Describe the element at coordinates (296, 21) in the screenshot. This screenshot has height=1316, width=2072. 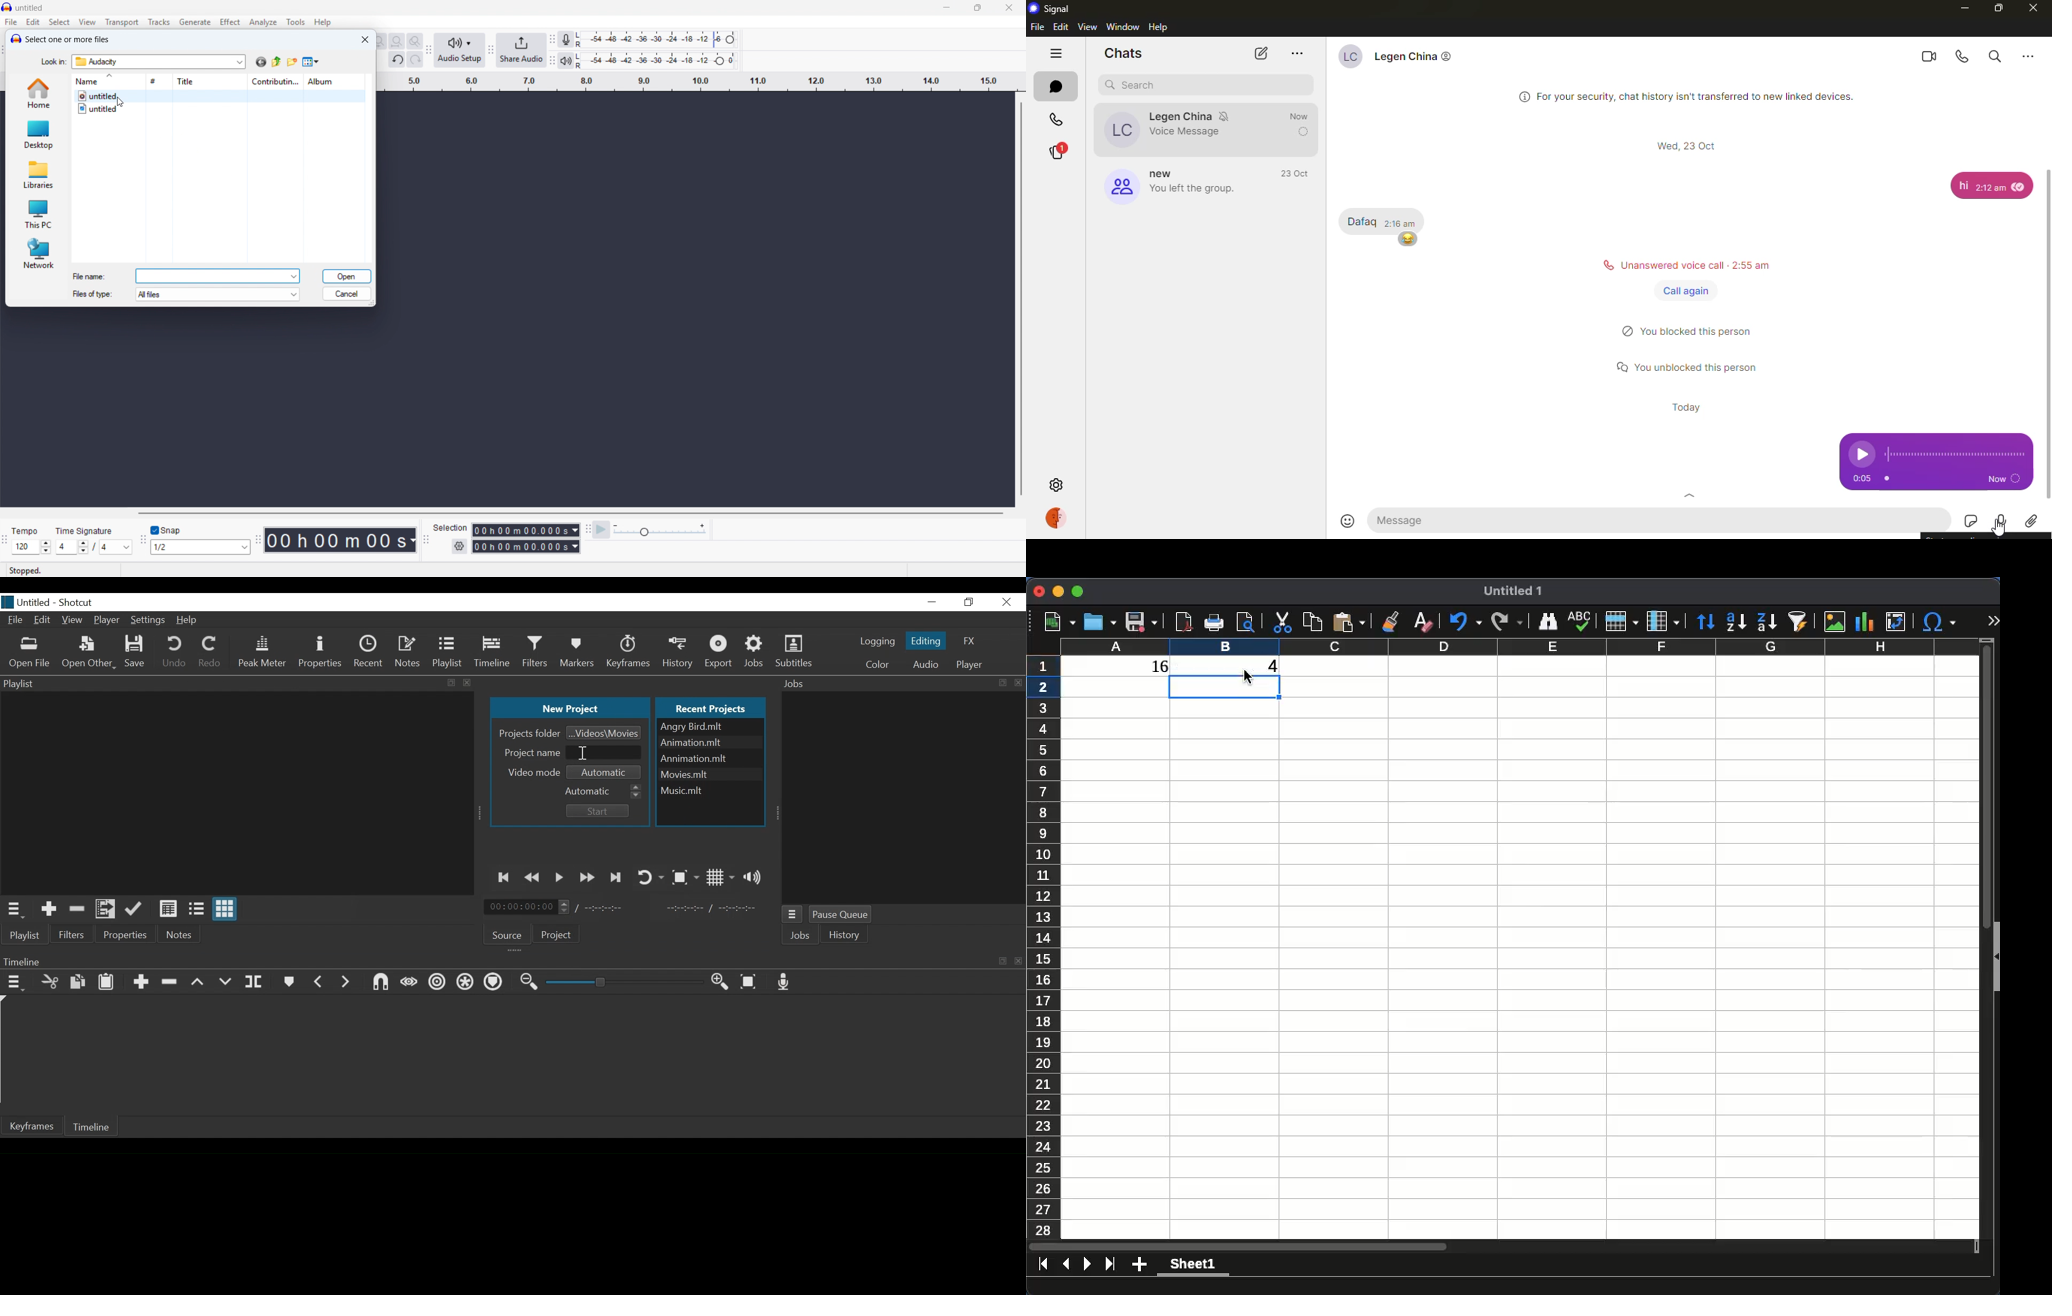
I see `Tools ` at that location.